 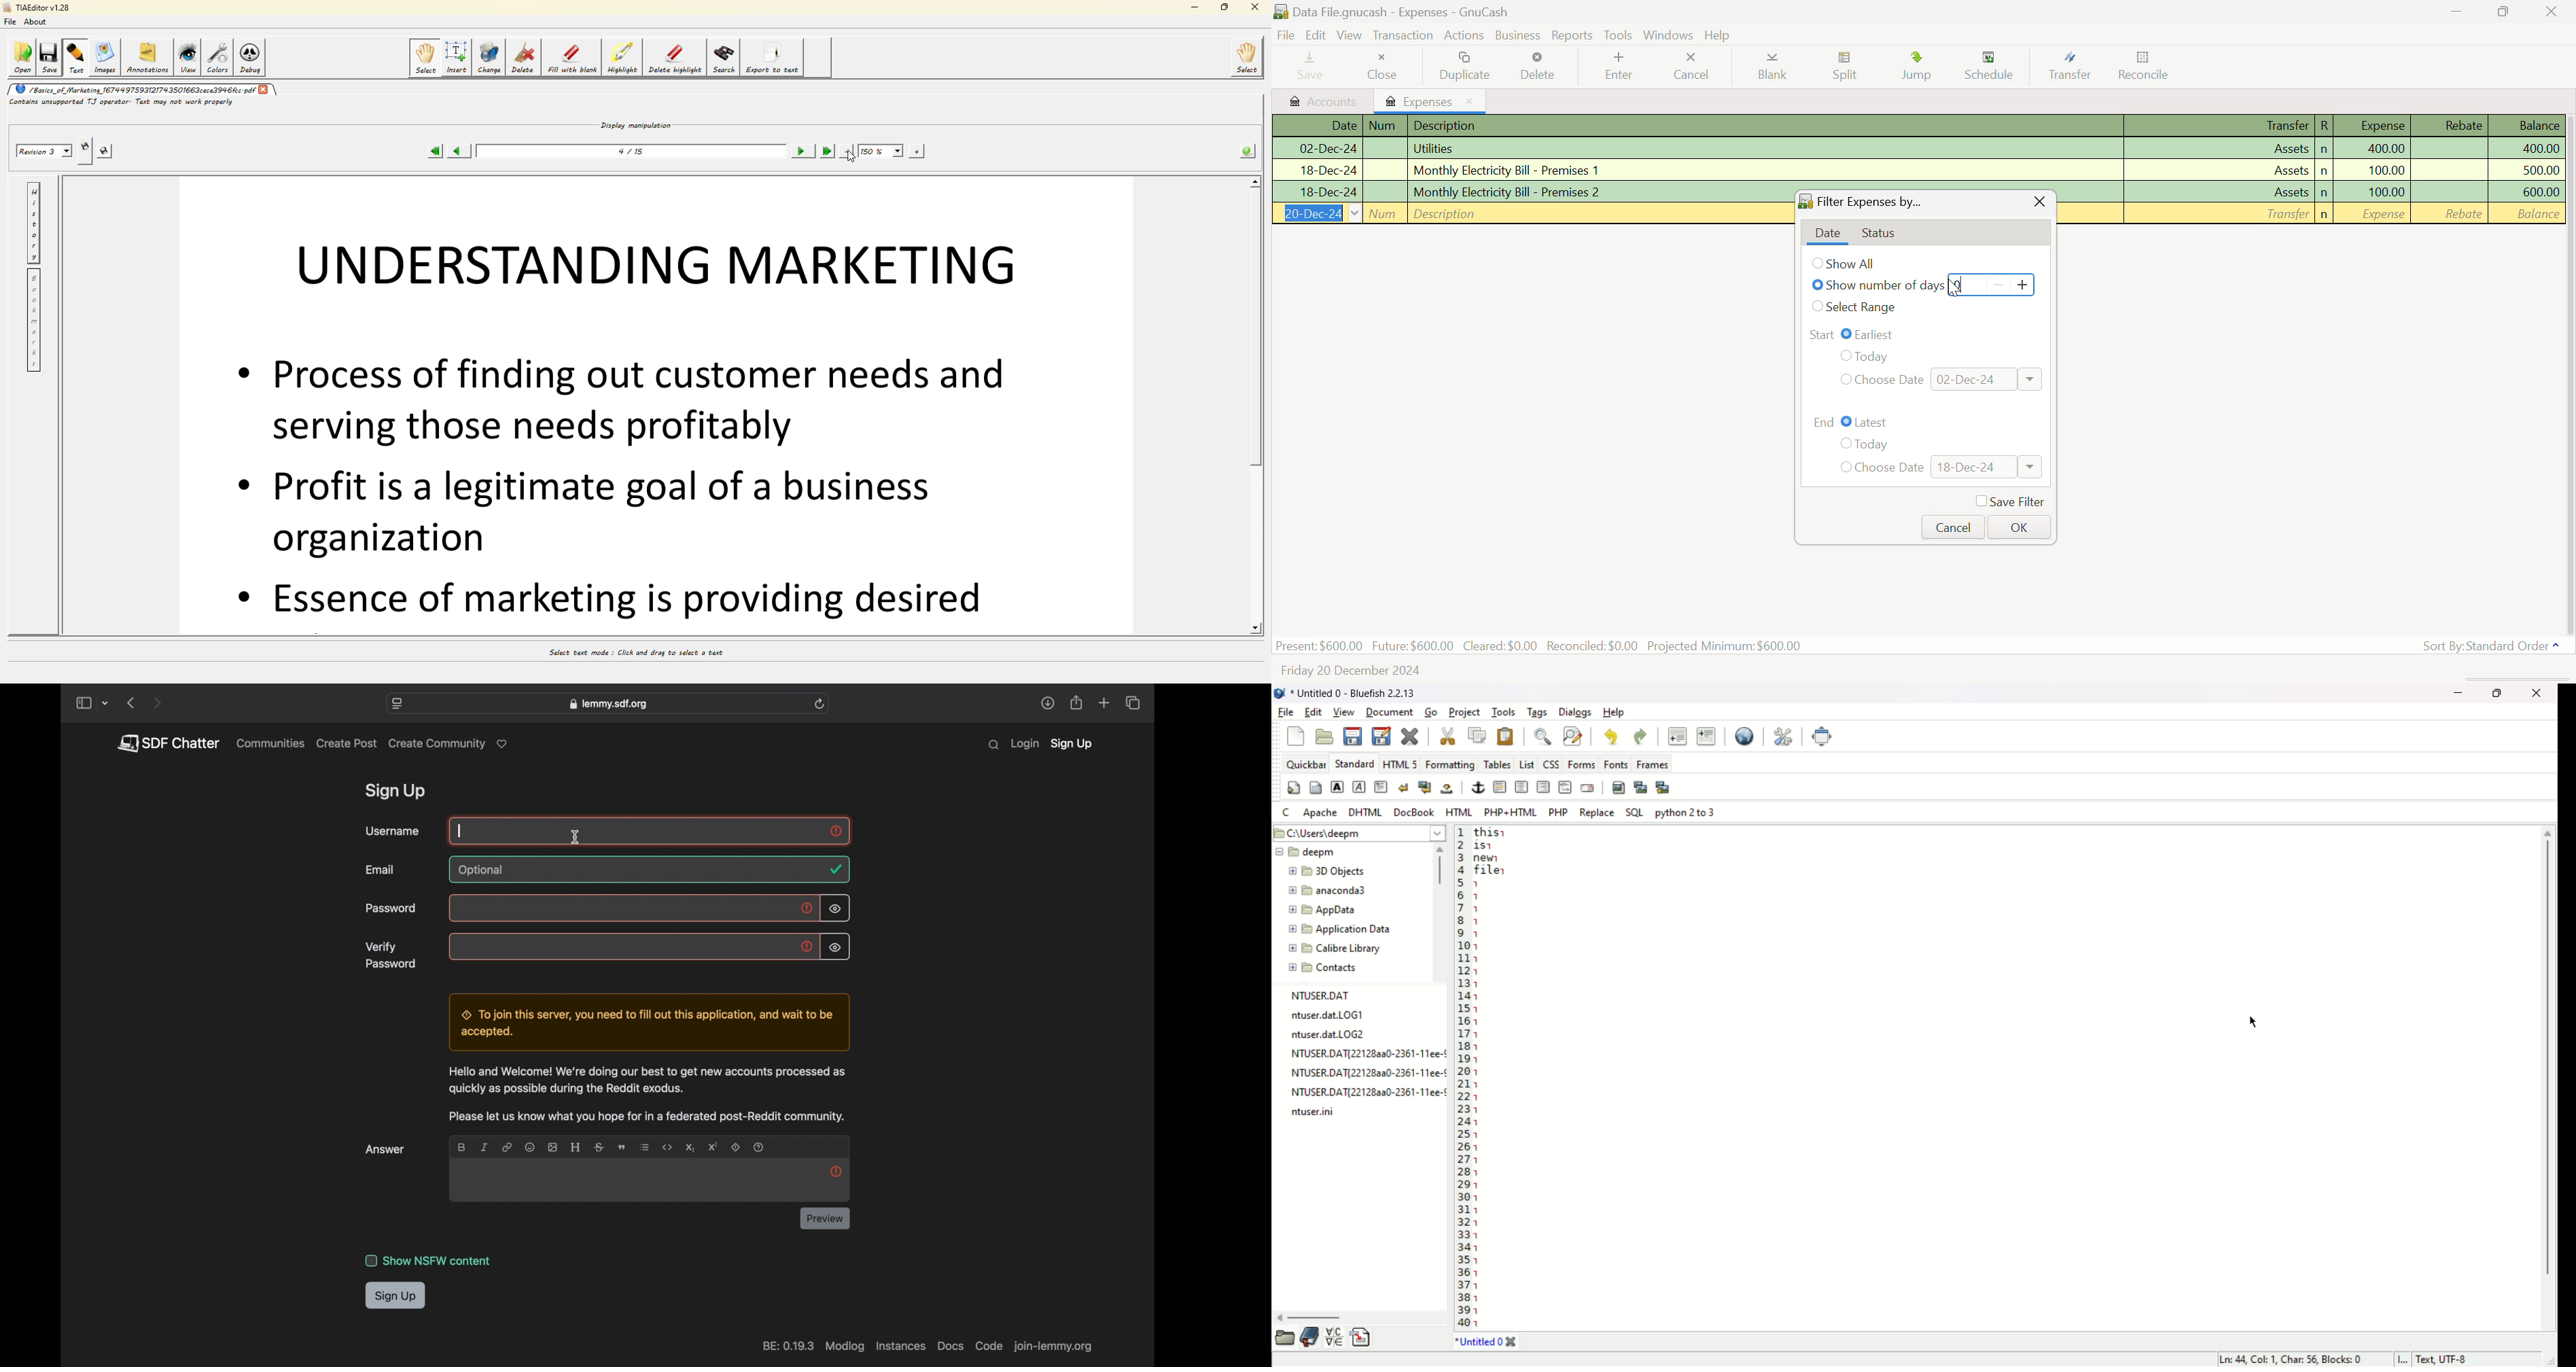 What do you see at coordinates (1695, 68) in the screenshot?
I see `Cancel` at bounding box center [1695, 68].